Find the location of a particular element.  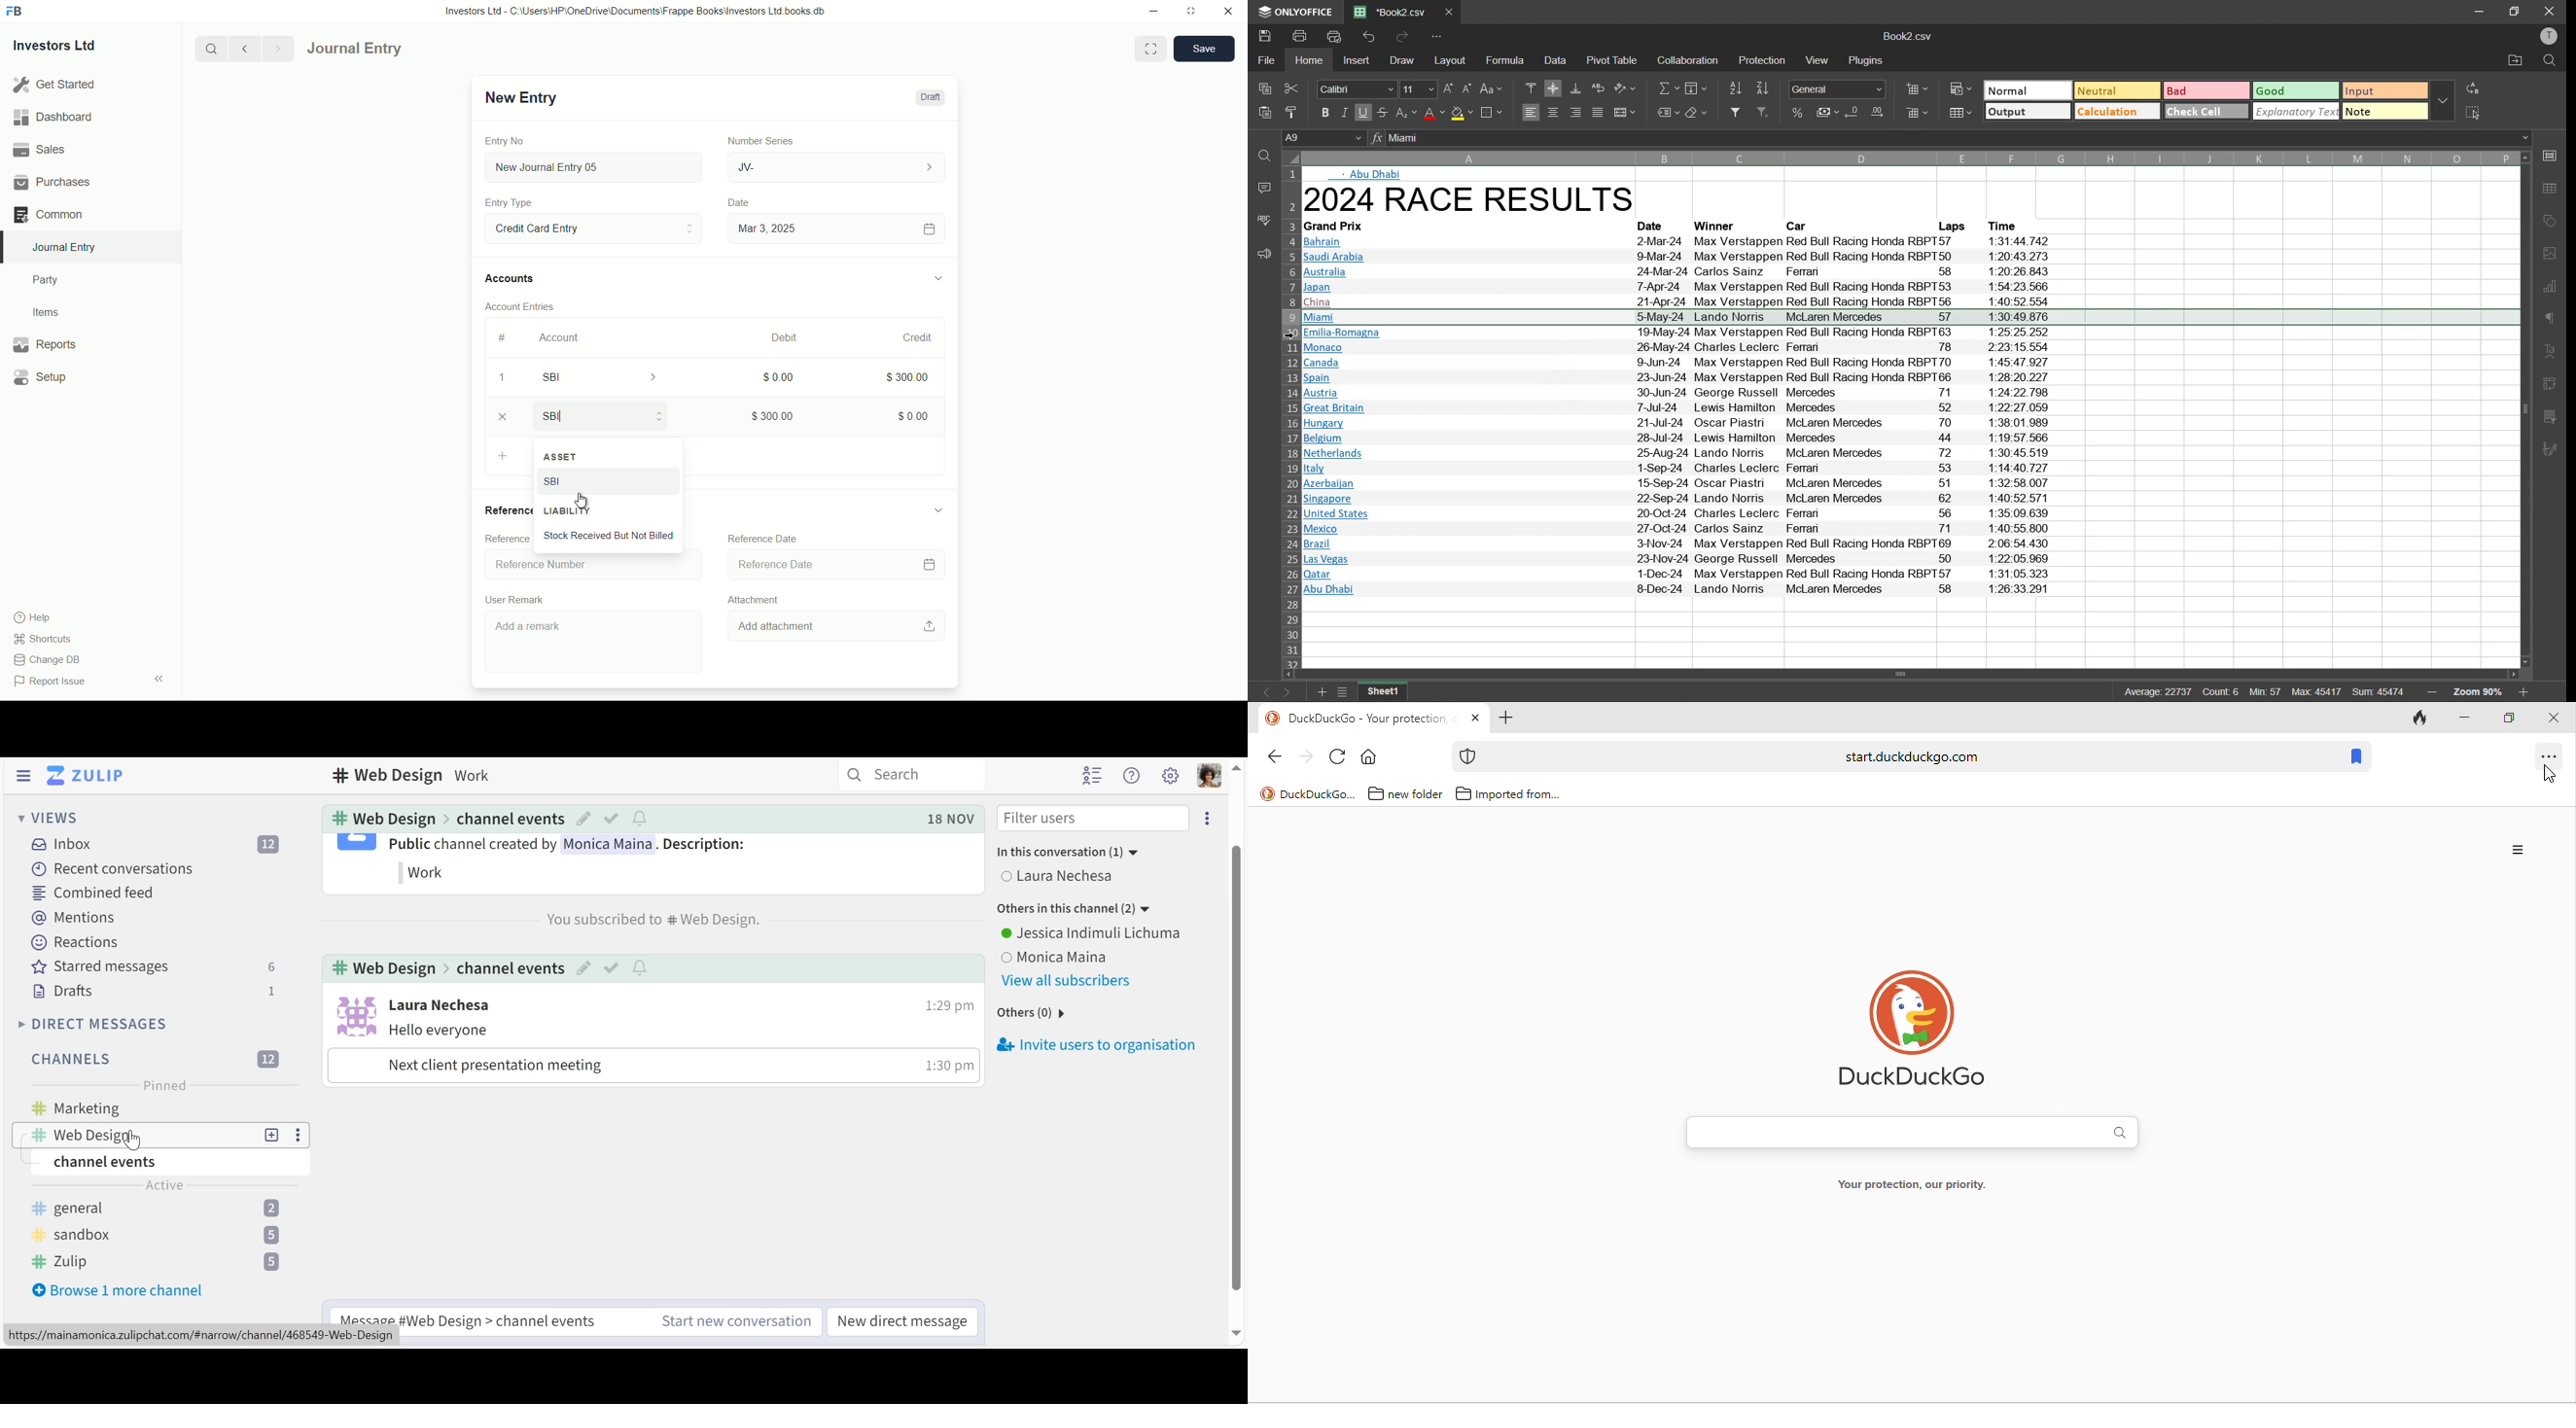

References is located at coordinates (506, 511).